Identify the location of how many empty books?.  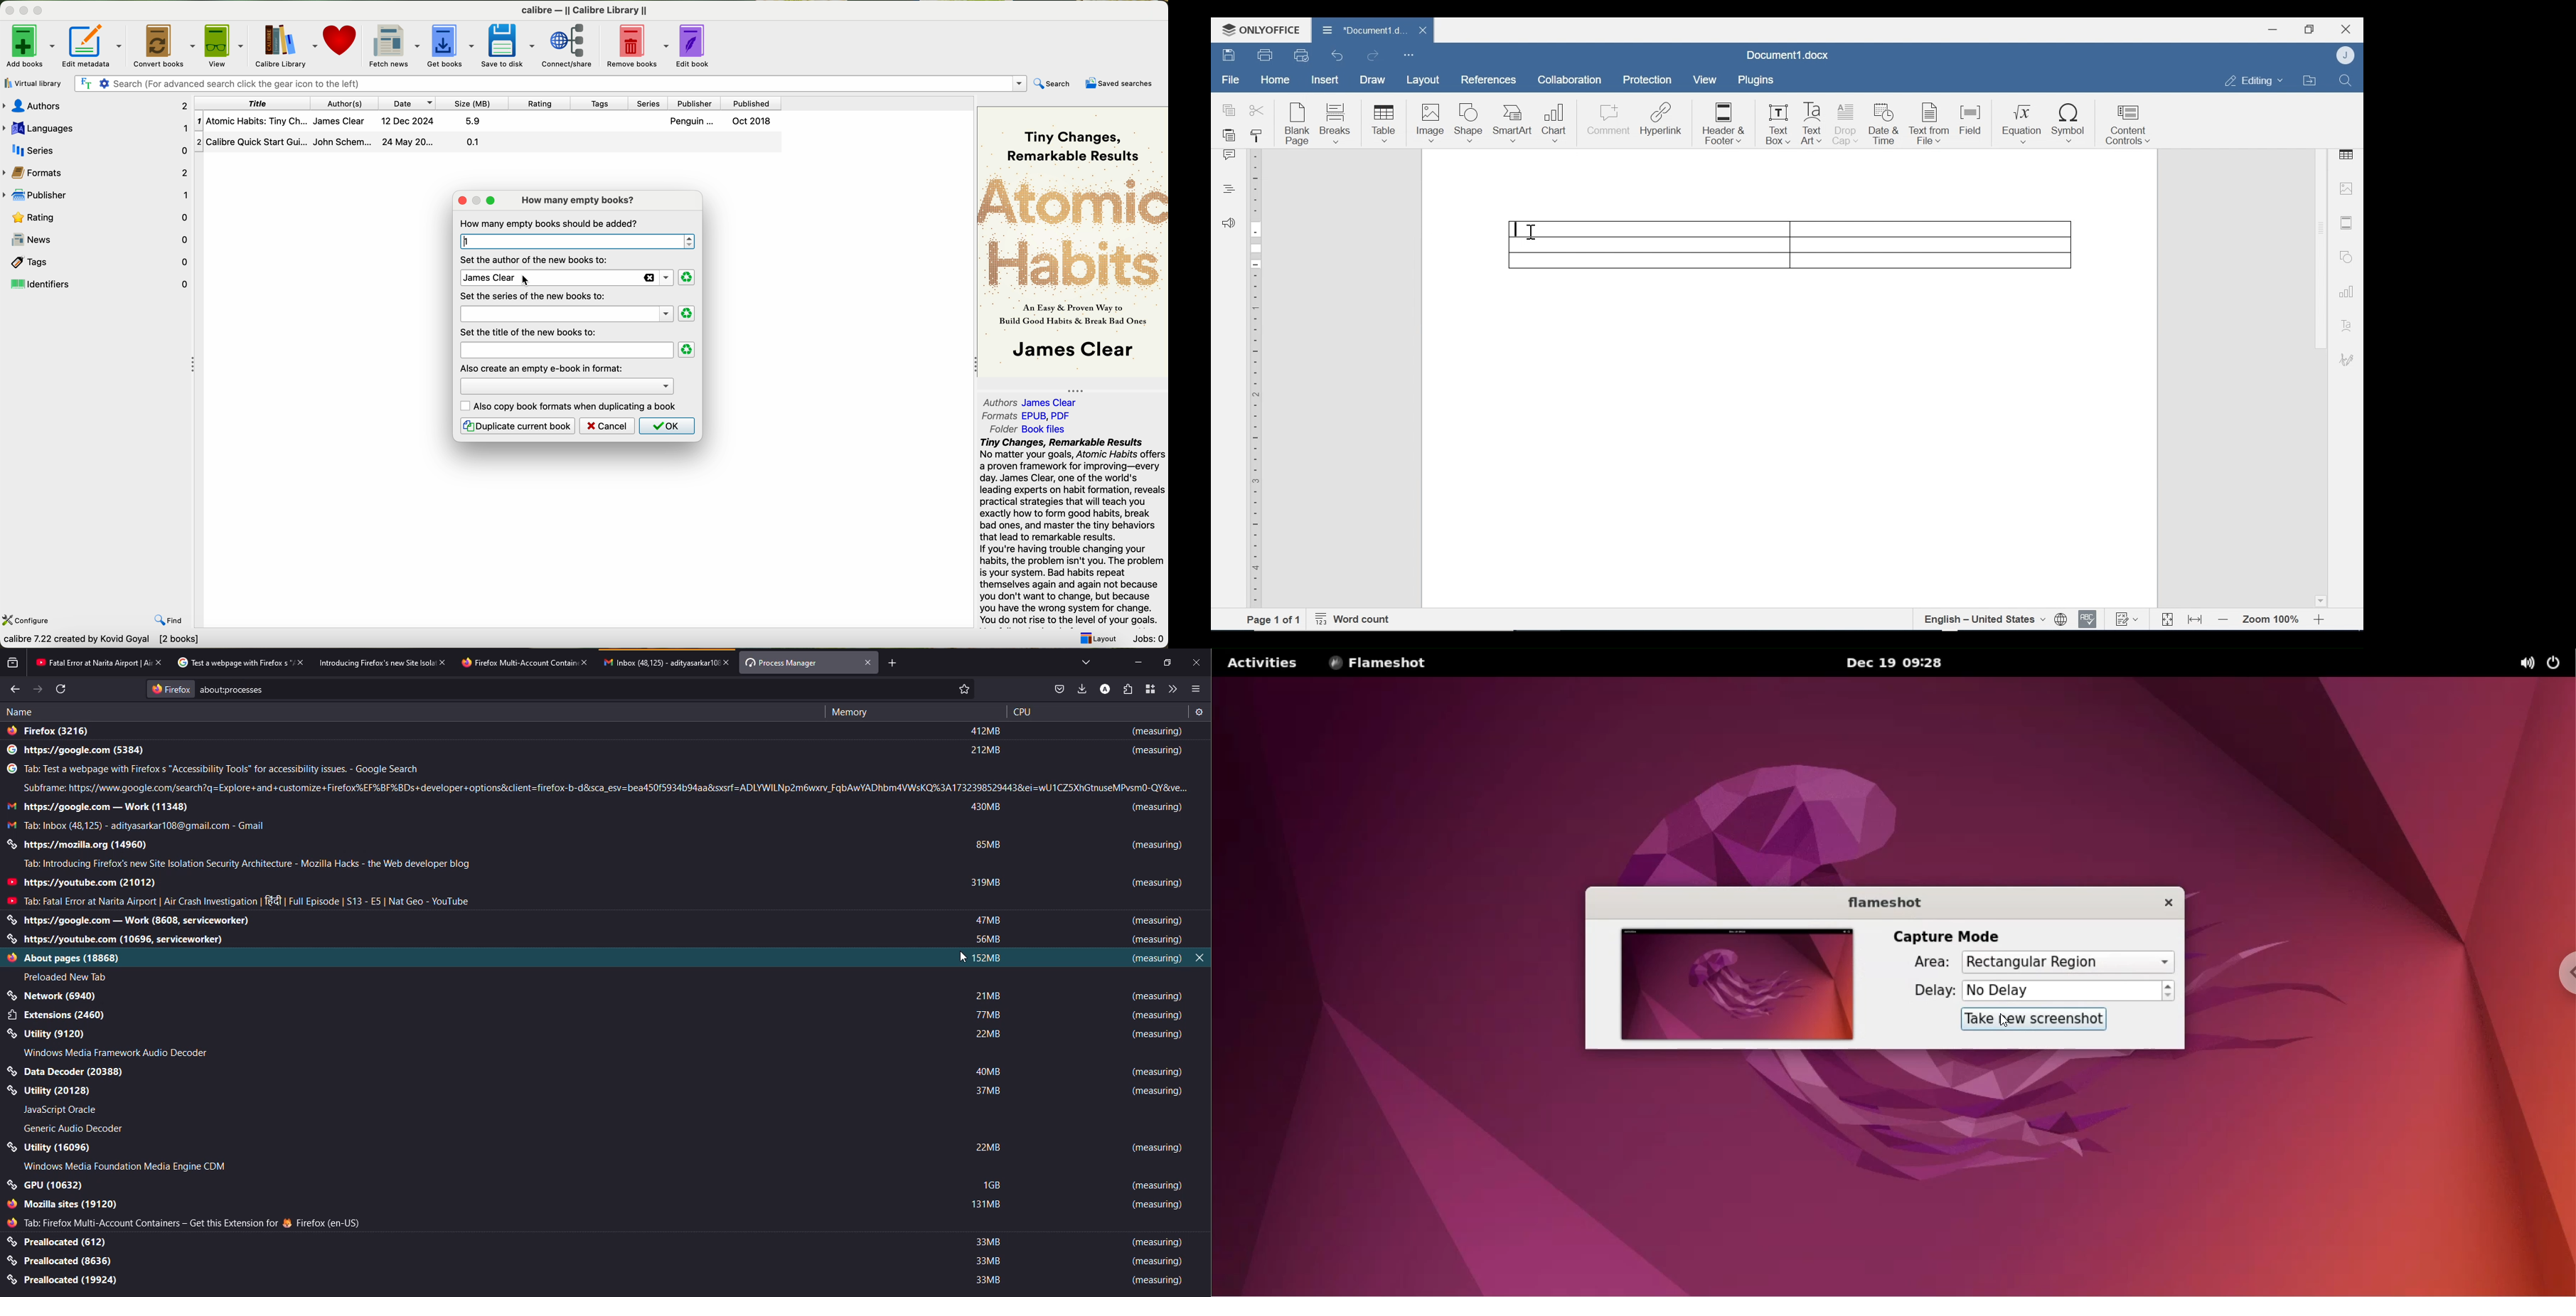
(581, 200).